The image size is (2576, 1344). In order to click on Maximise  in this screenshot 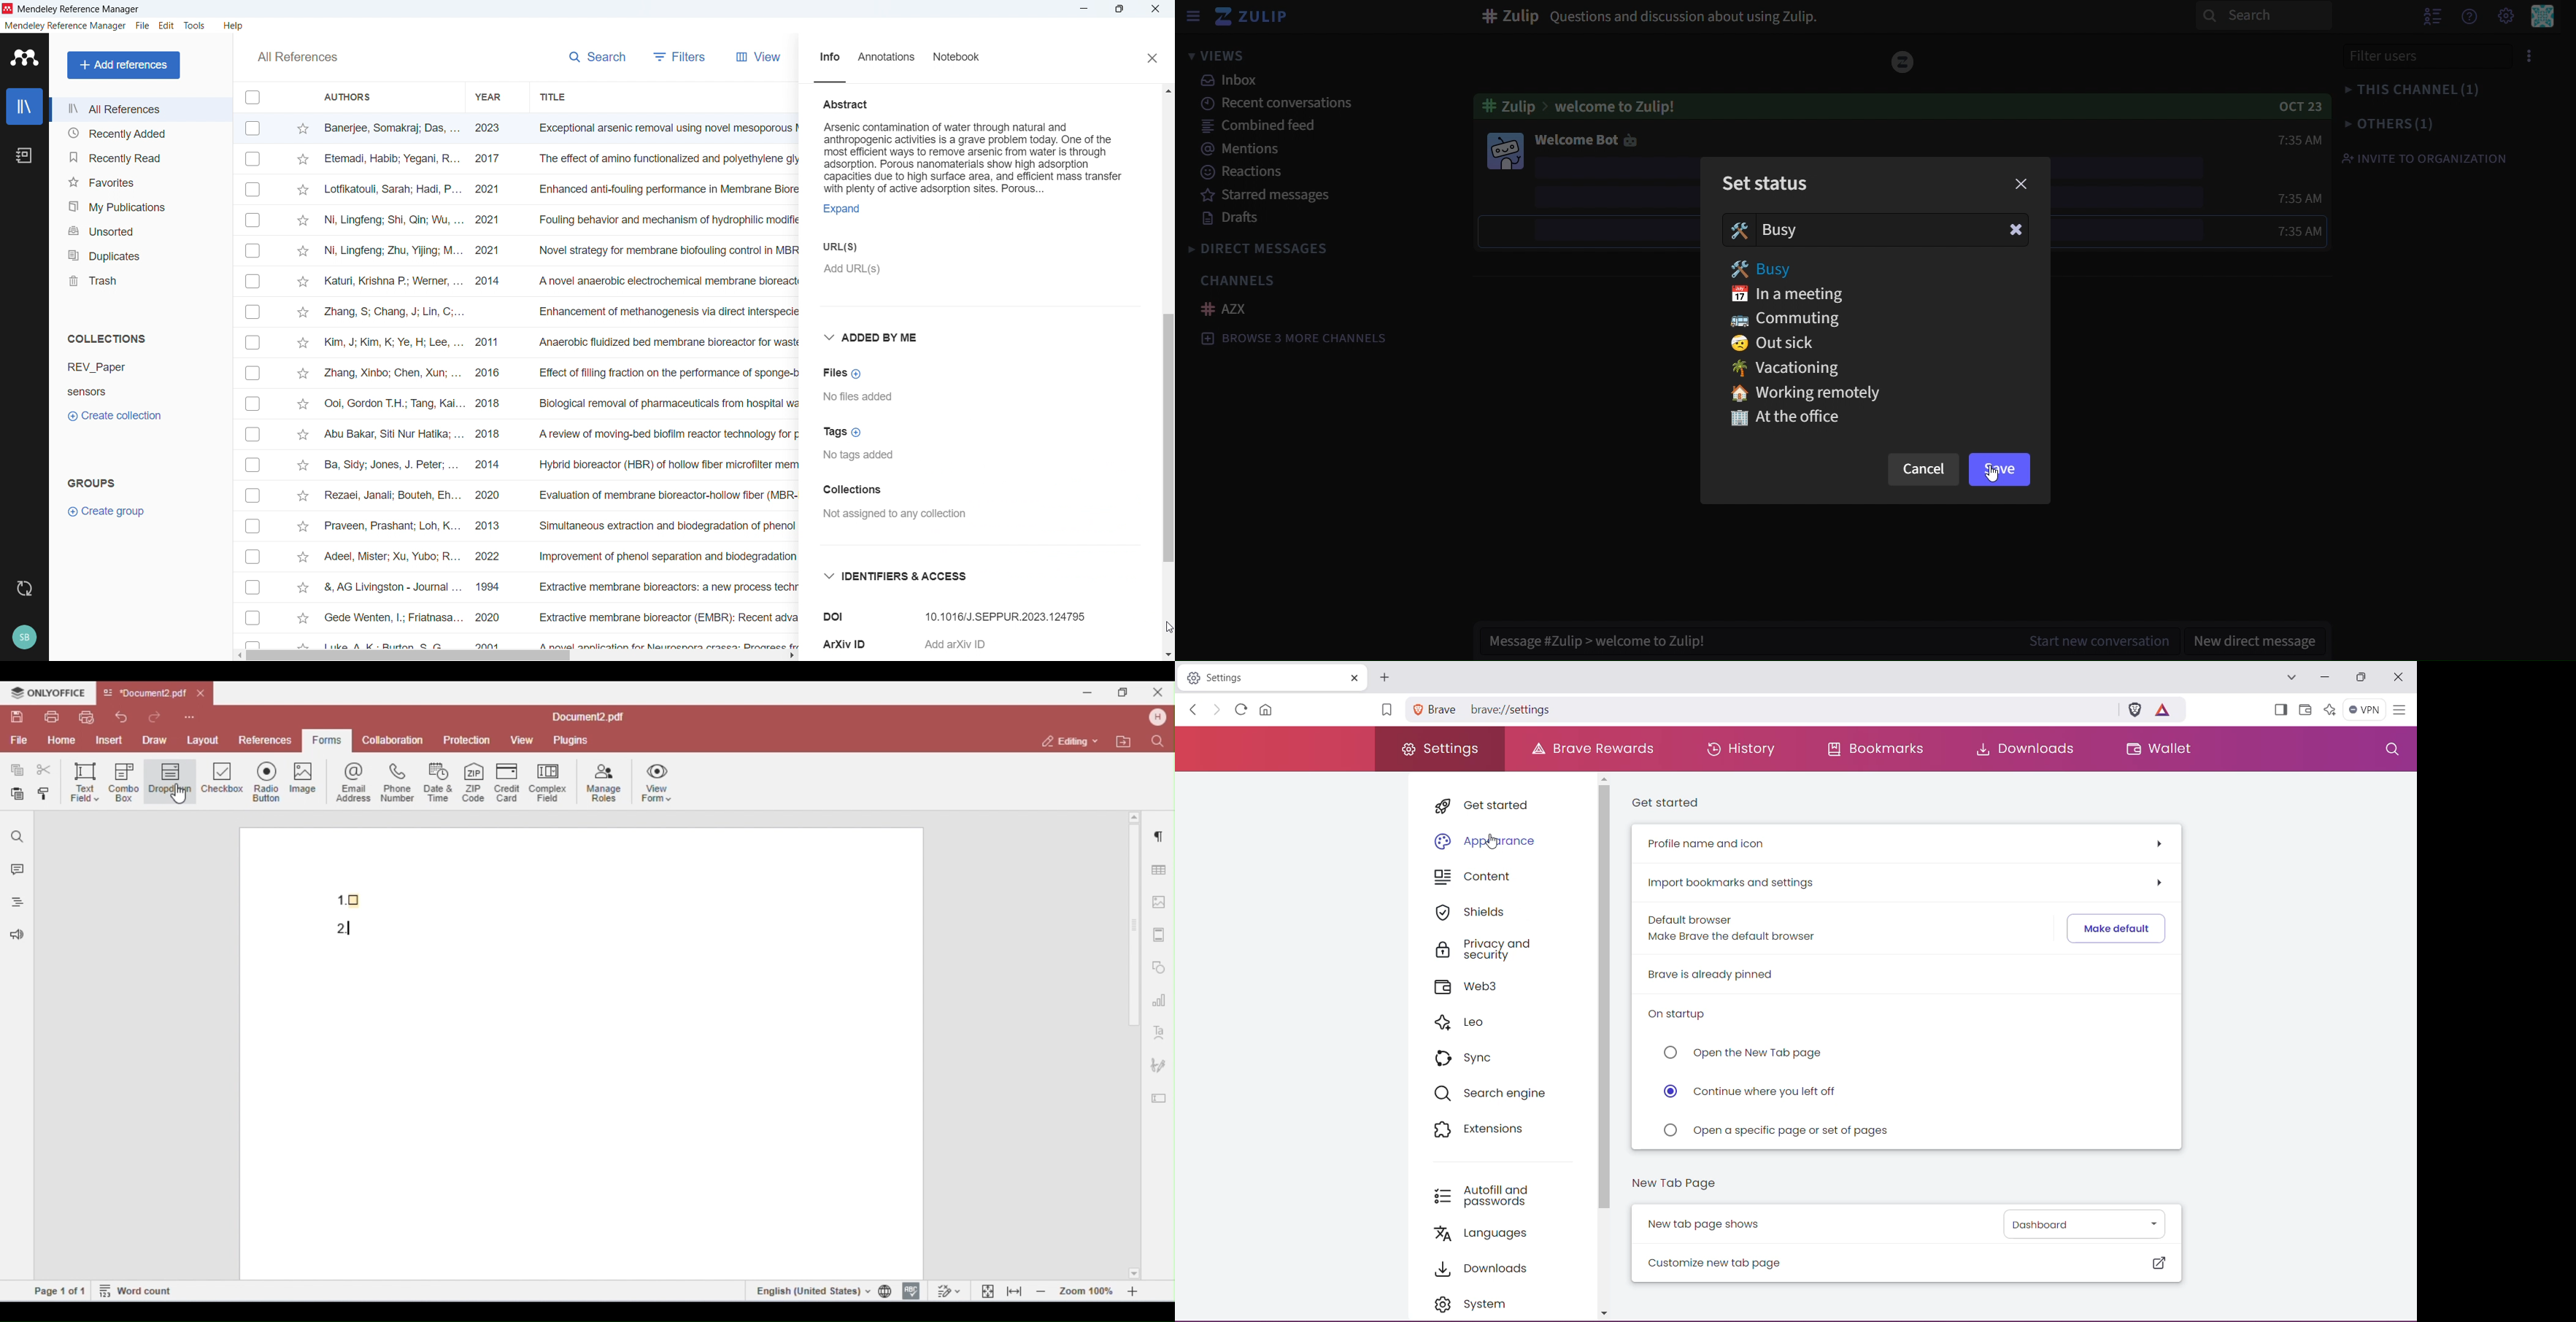, I will do `click(1120, 9)`.